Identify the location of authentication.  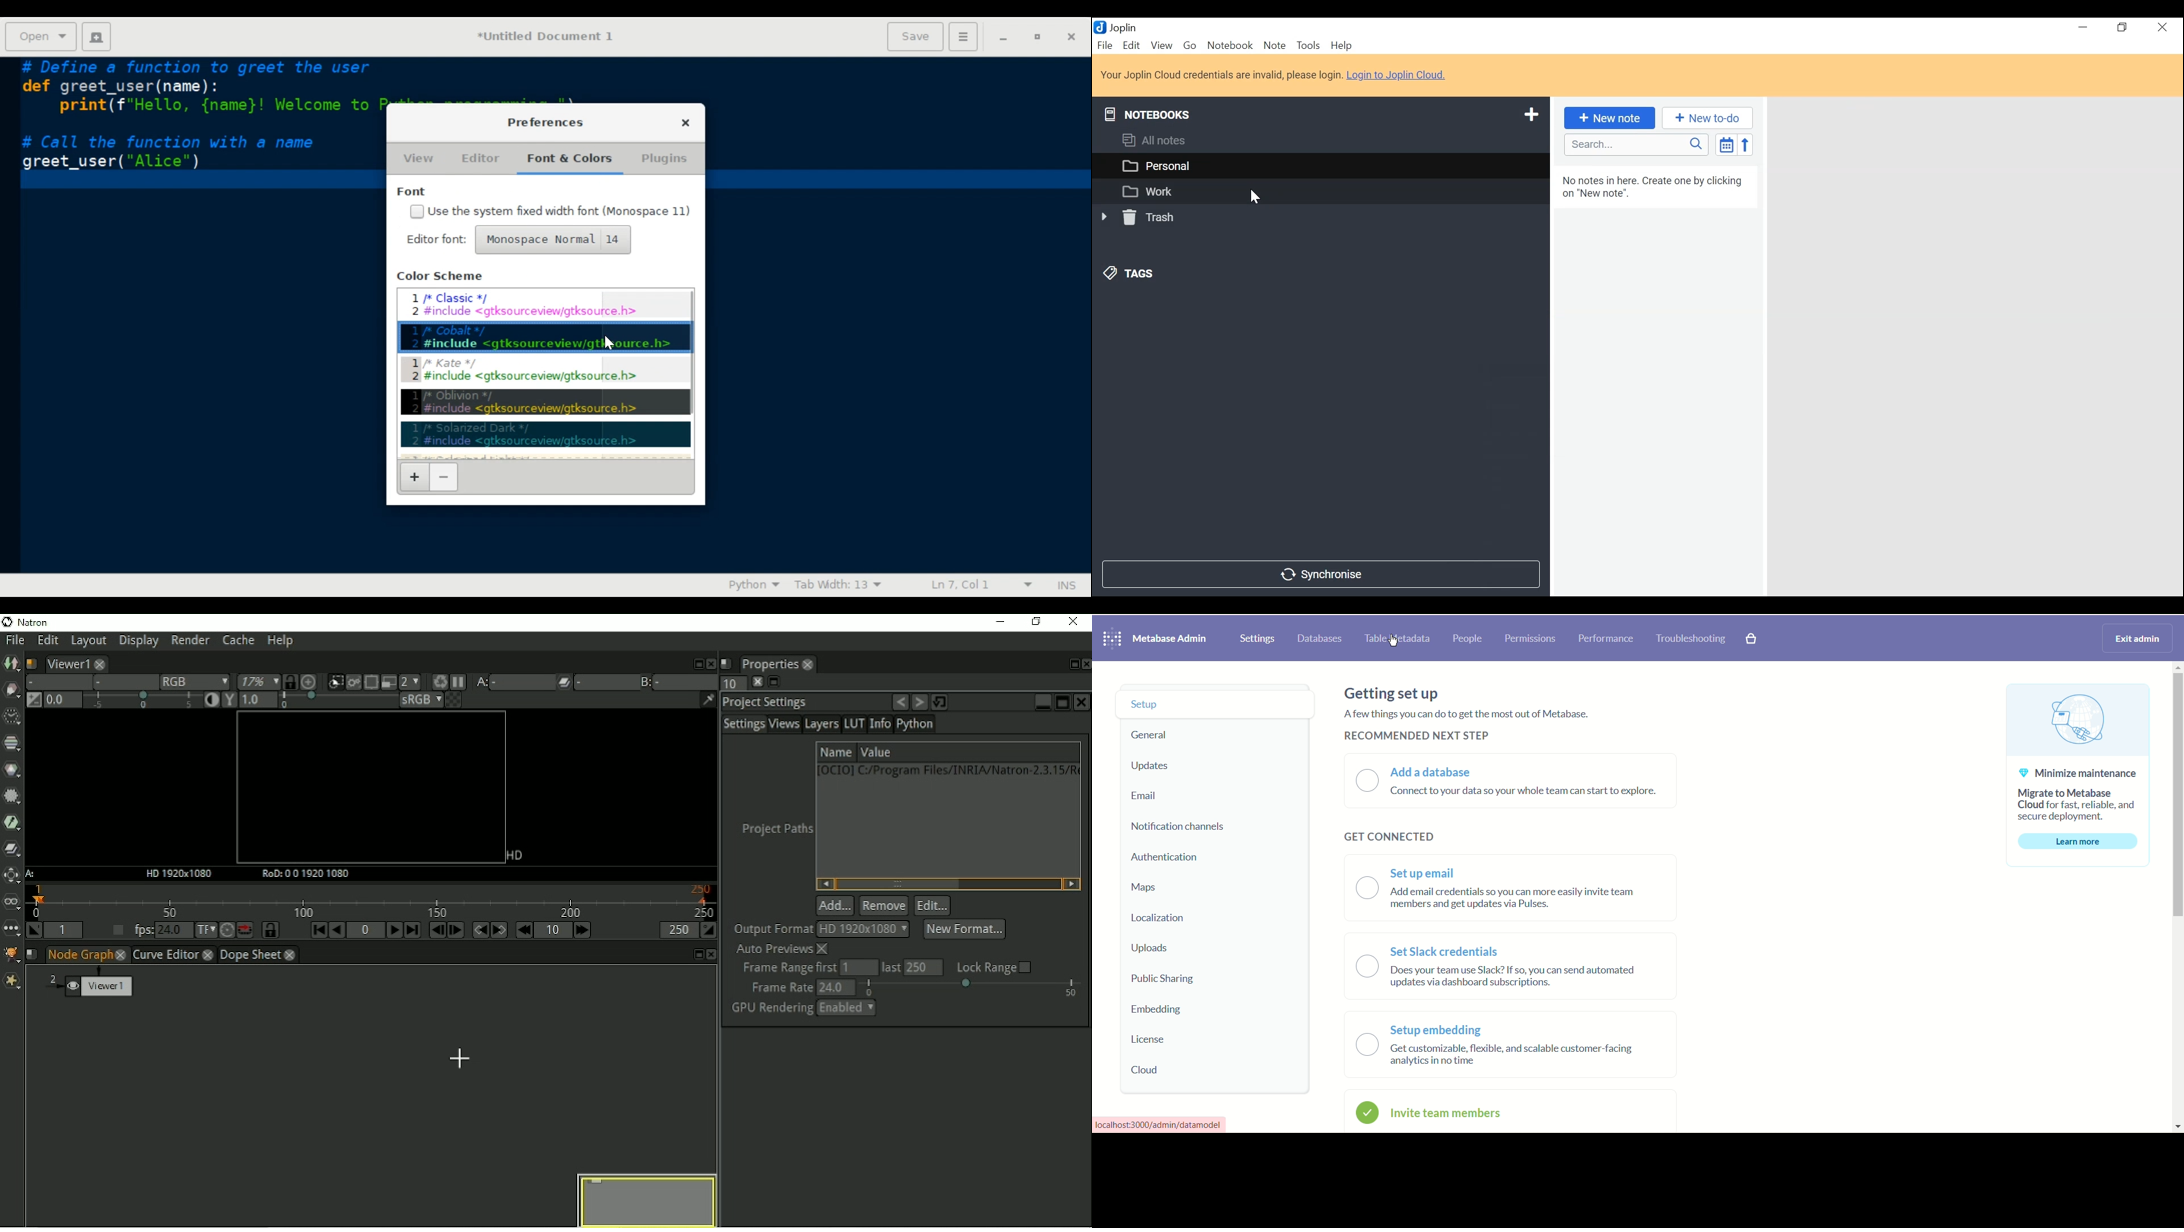
(1169, 859).